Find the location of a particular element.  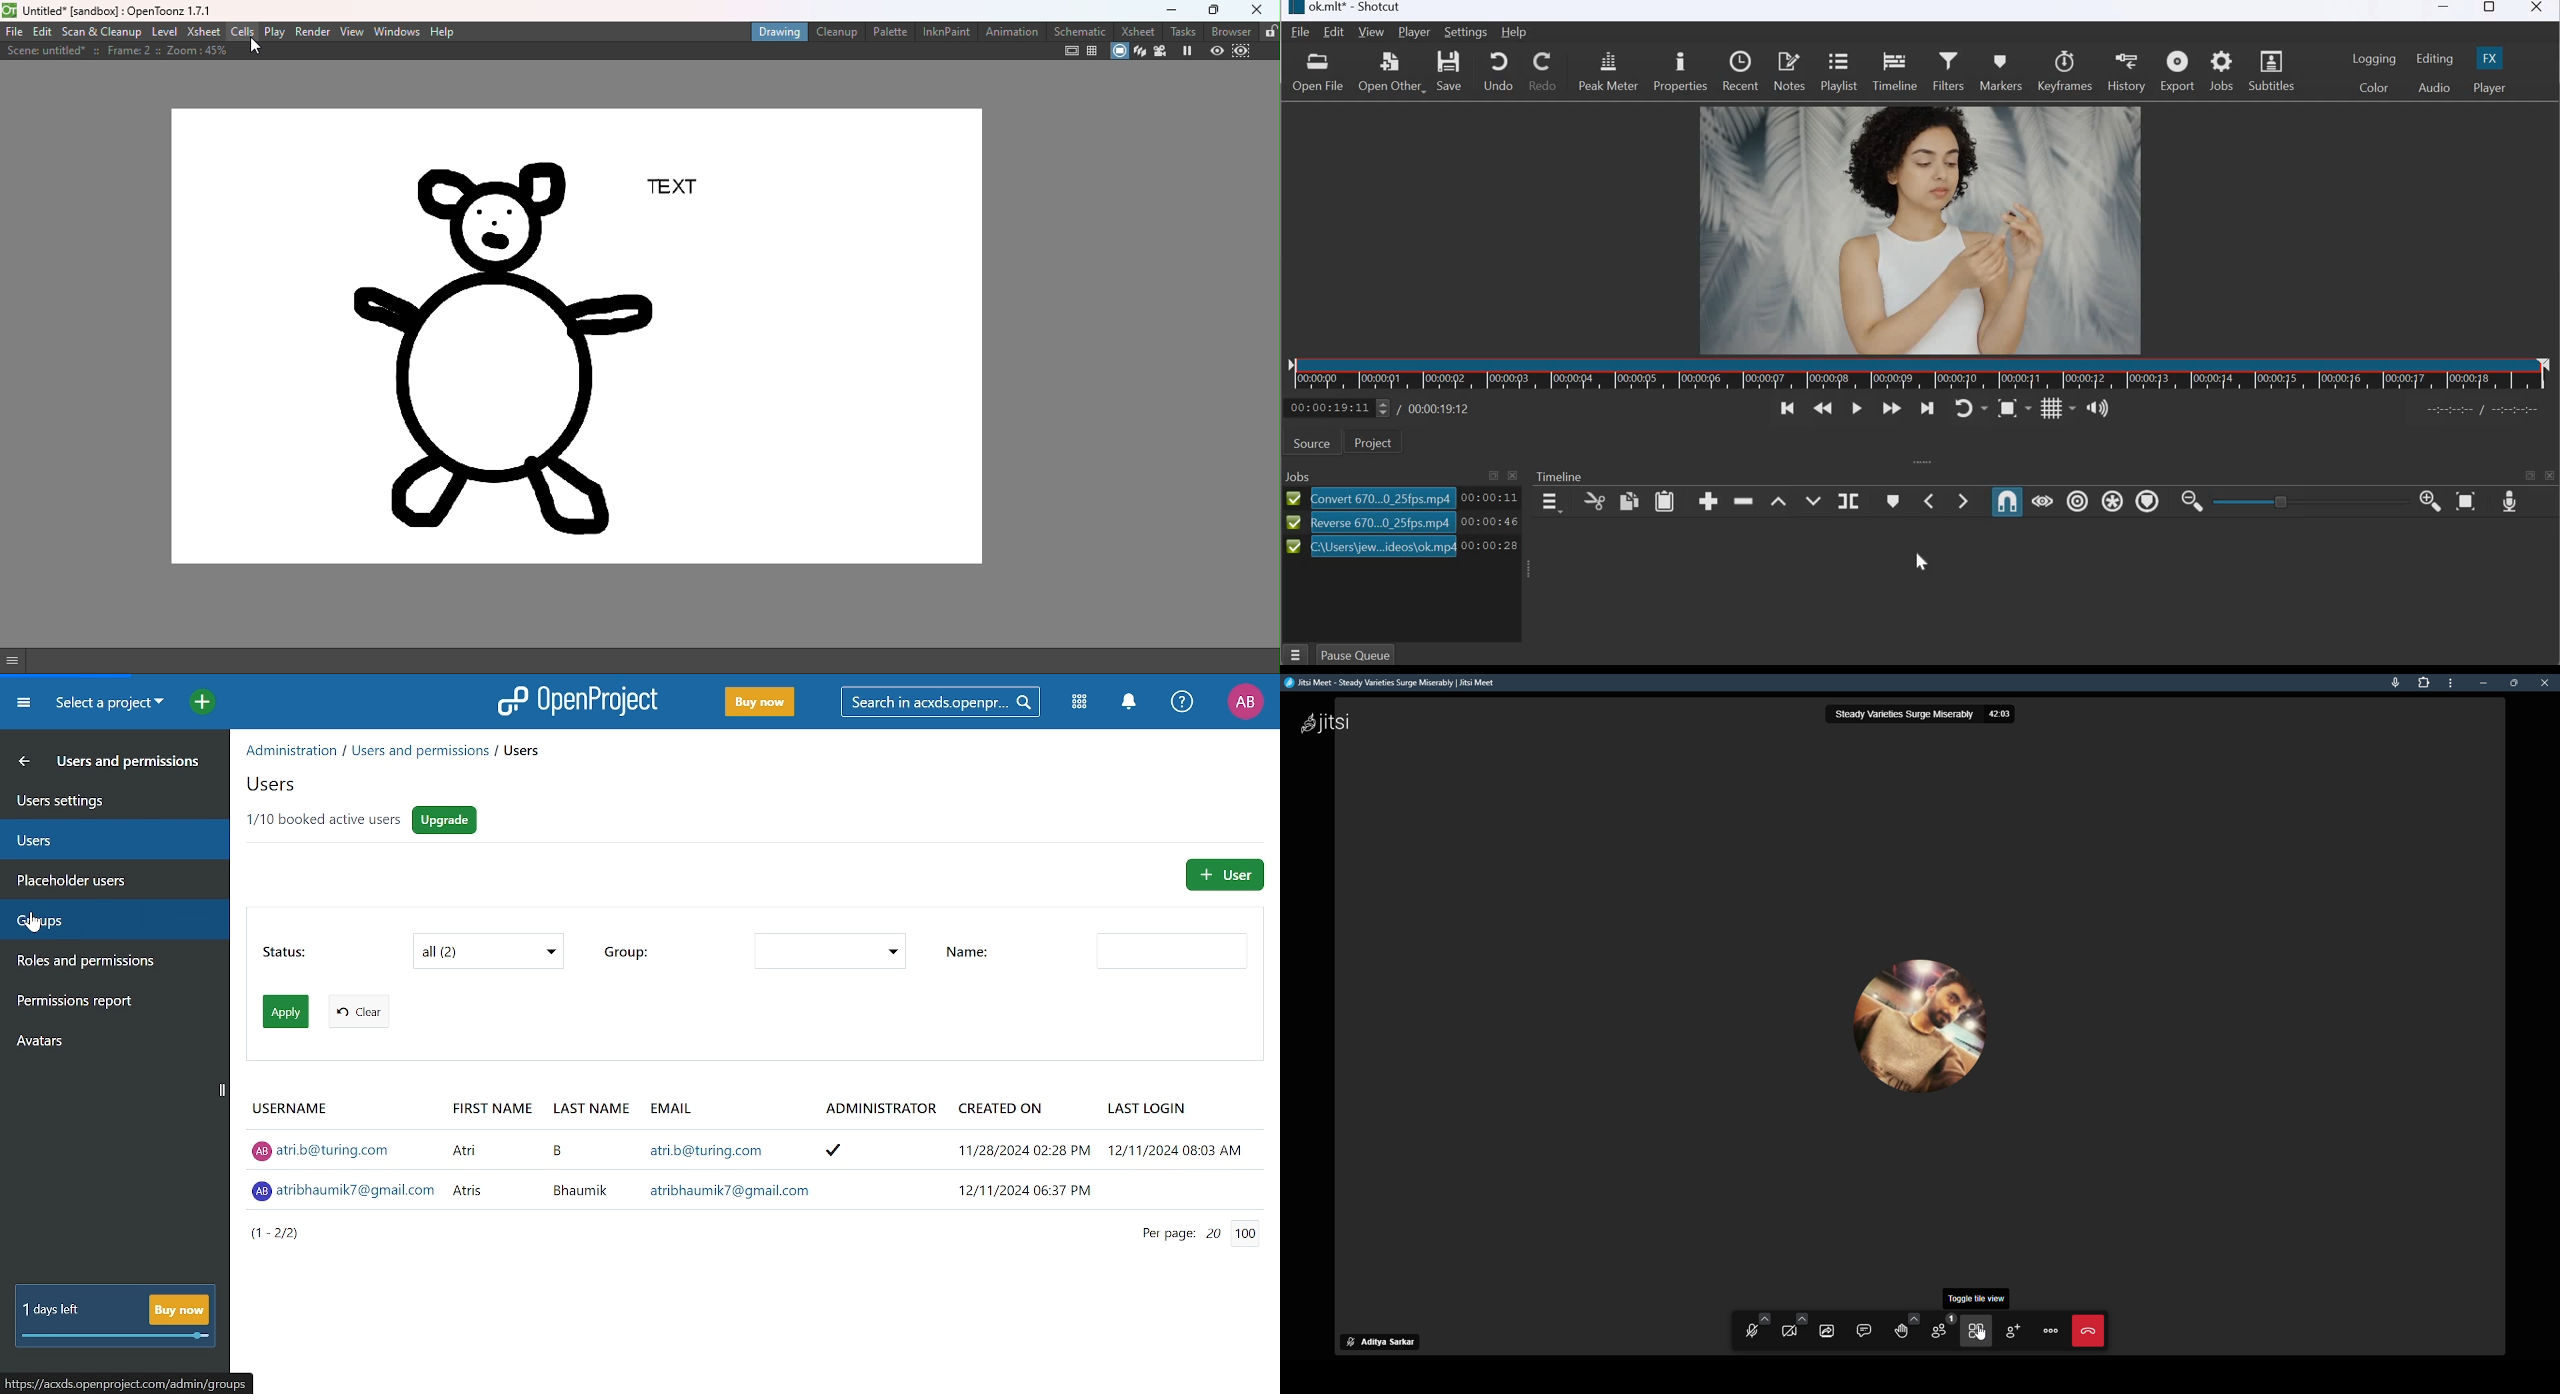

status is located at coordinates (275, 950).